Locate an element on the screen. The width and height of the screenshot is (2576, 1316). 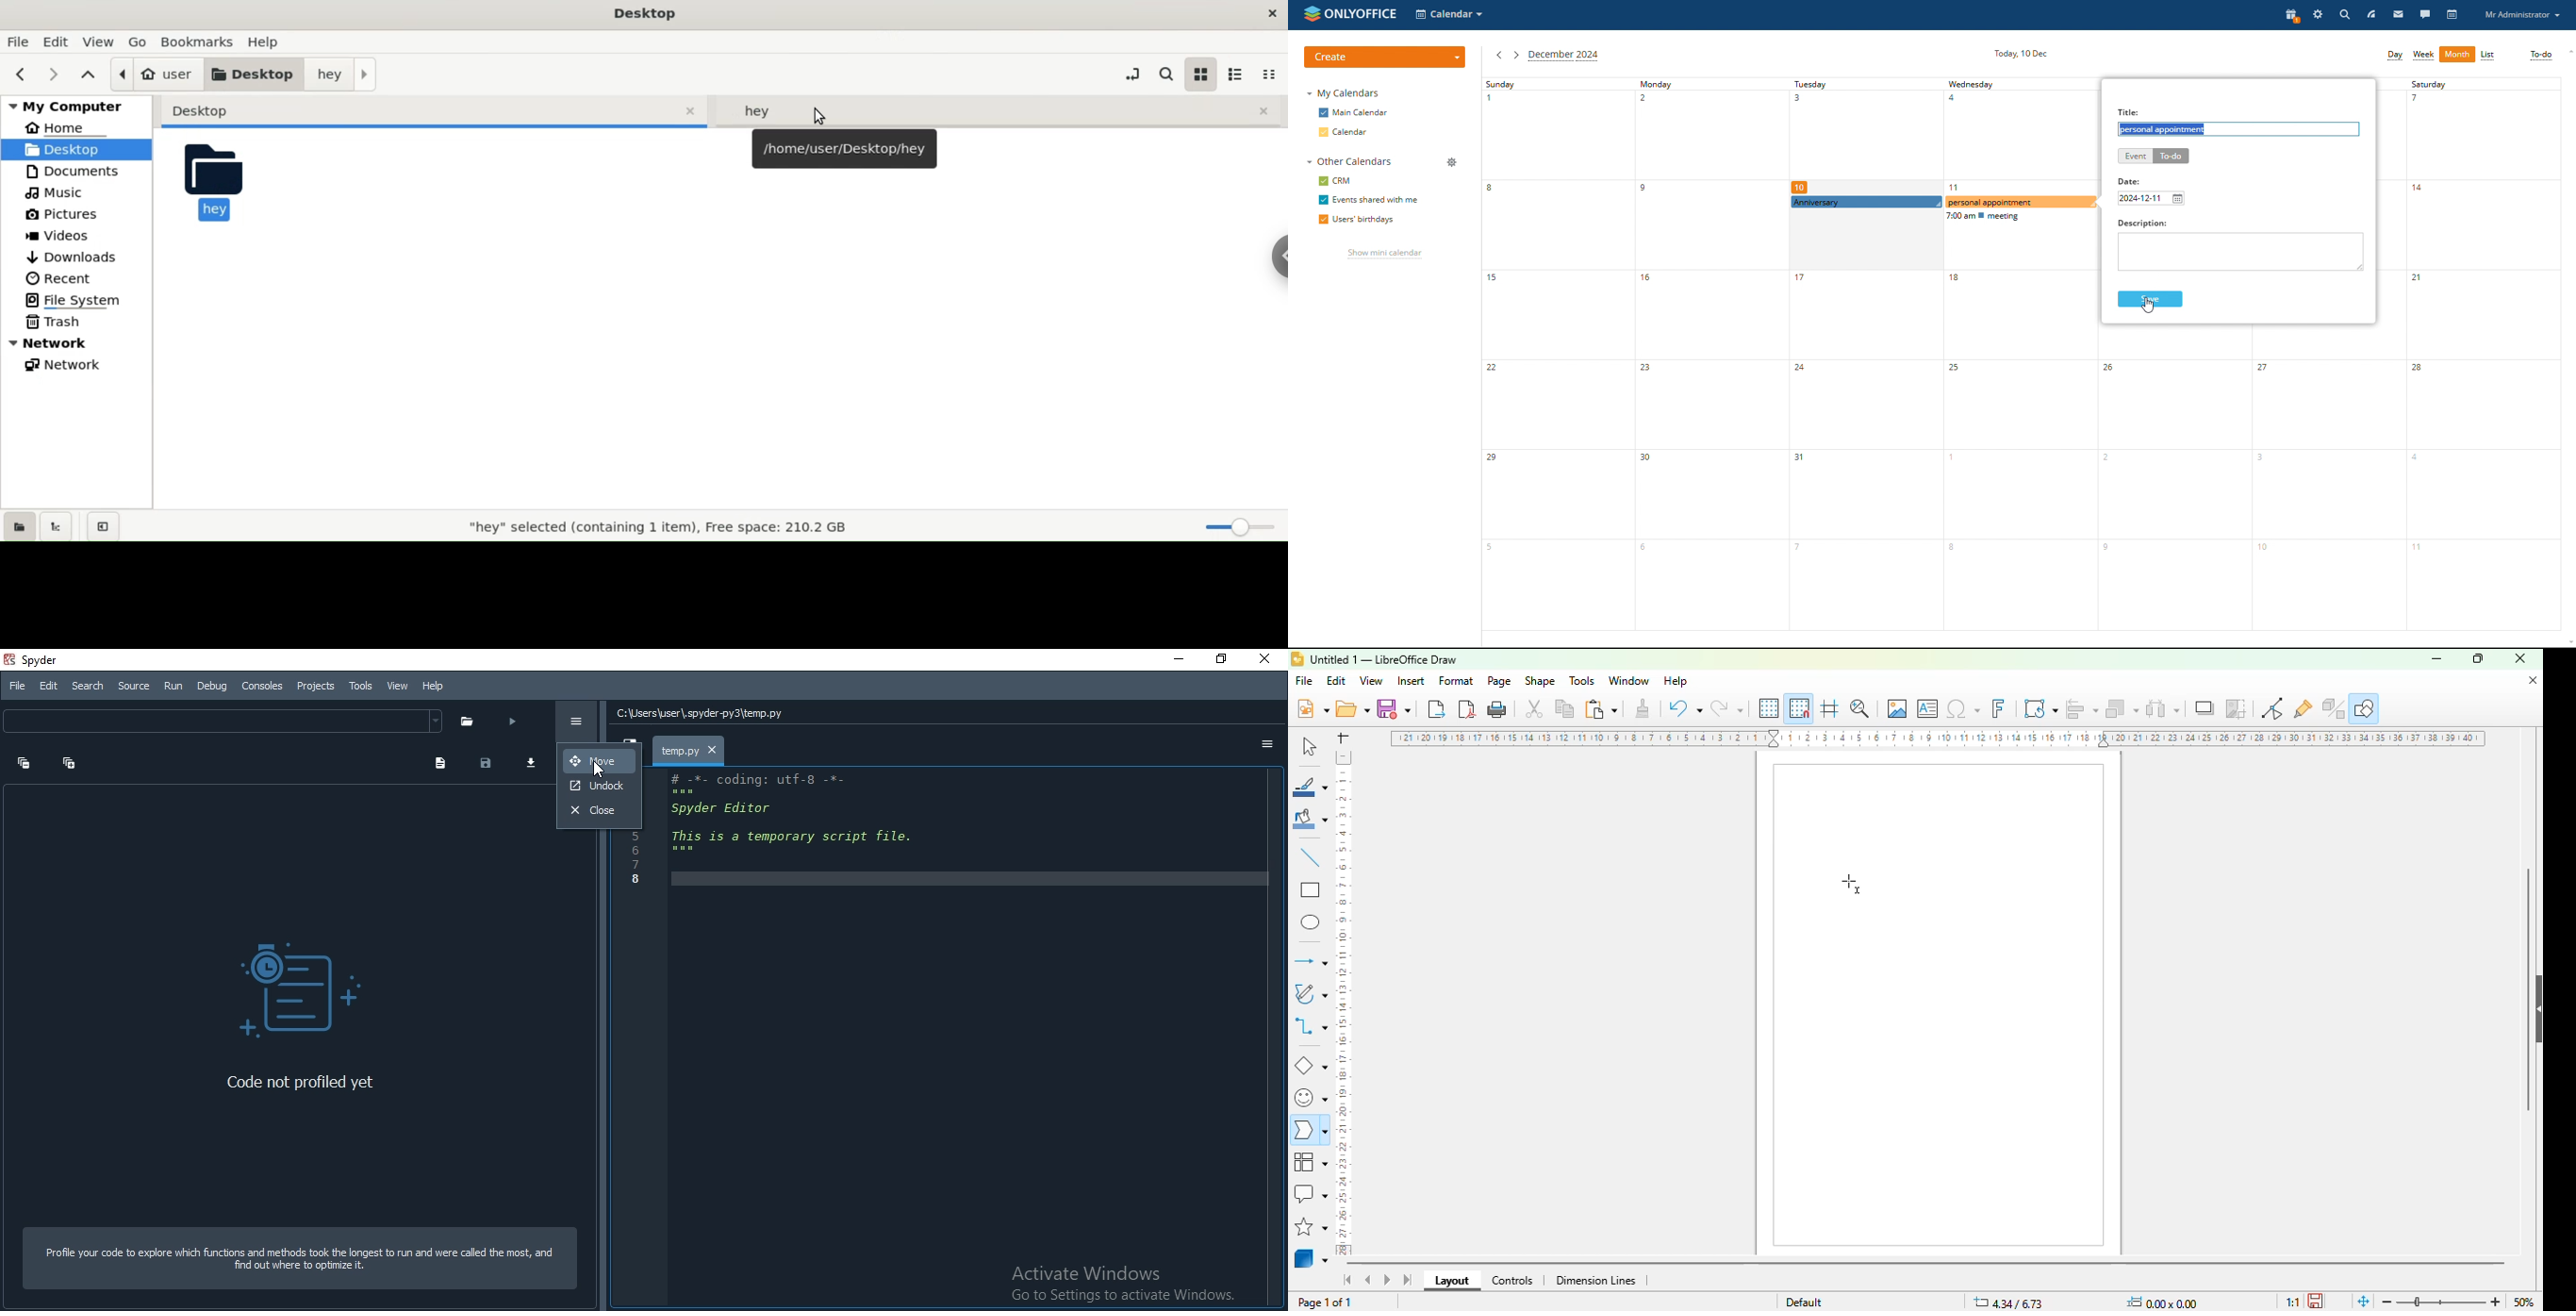
Search is located at coordinates (88, 687).